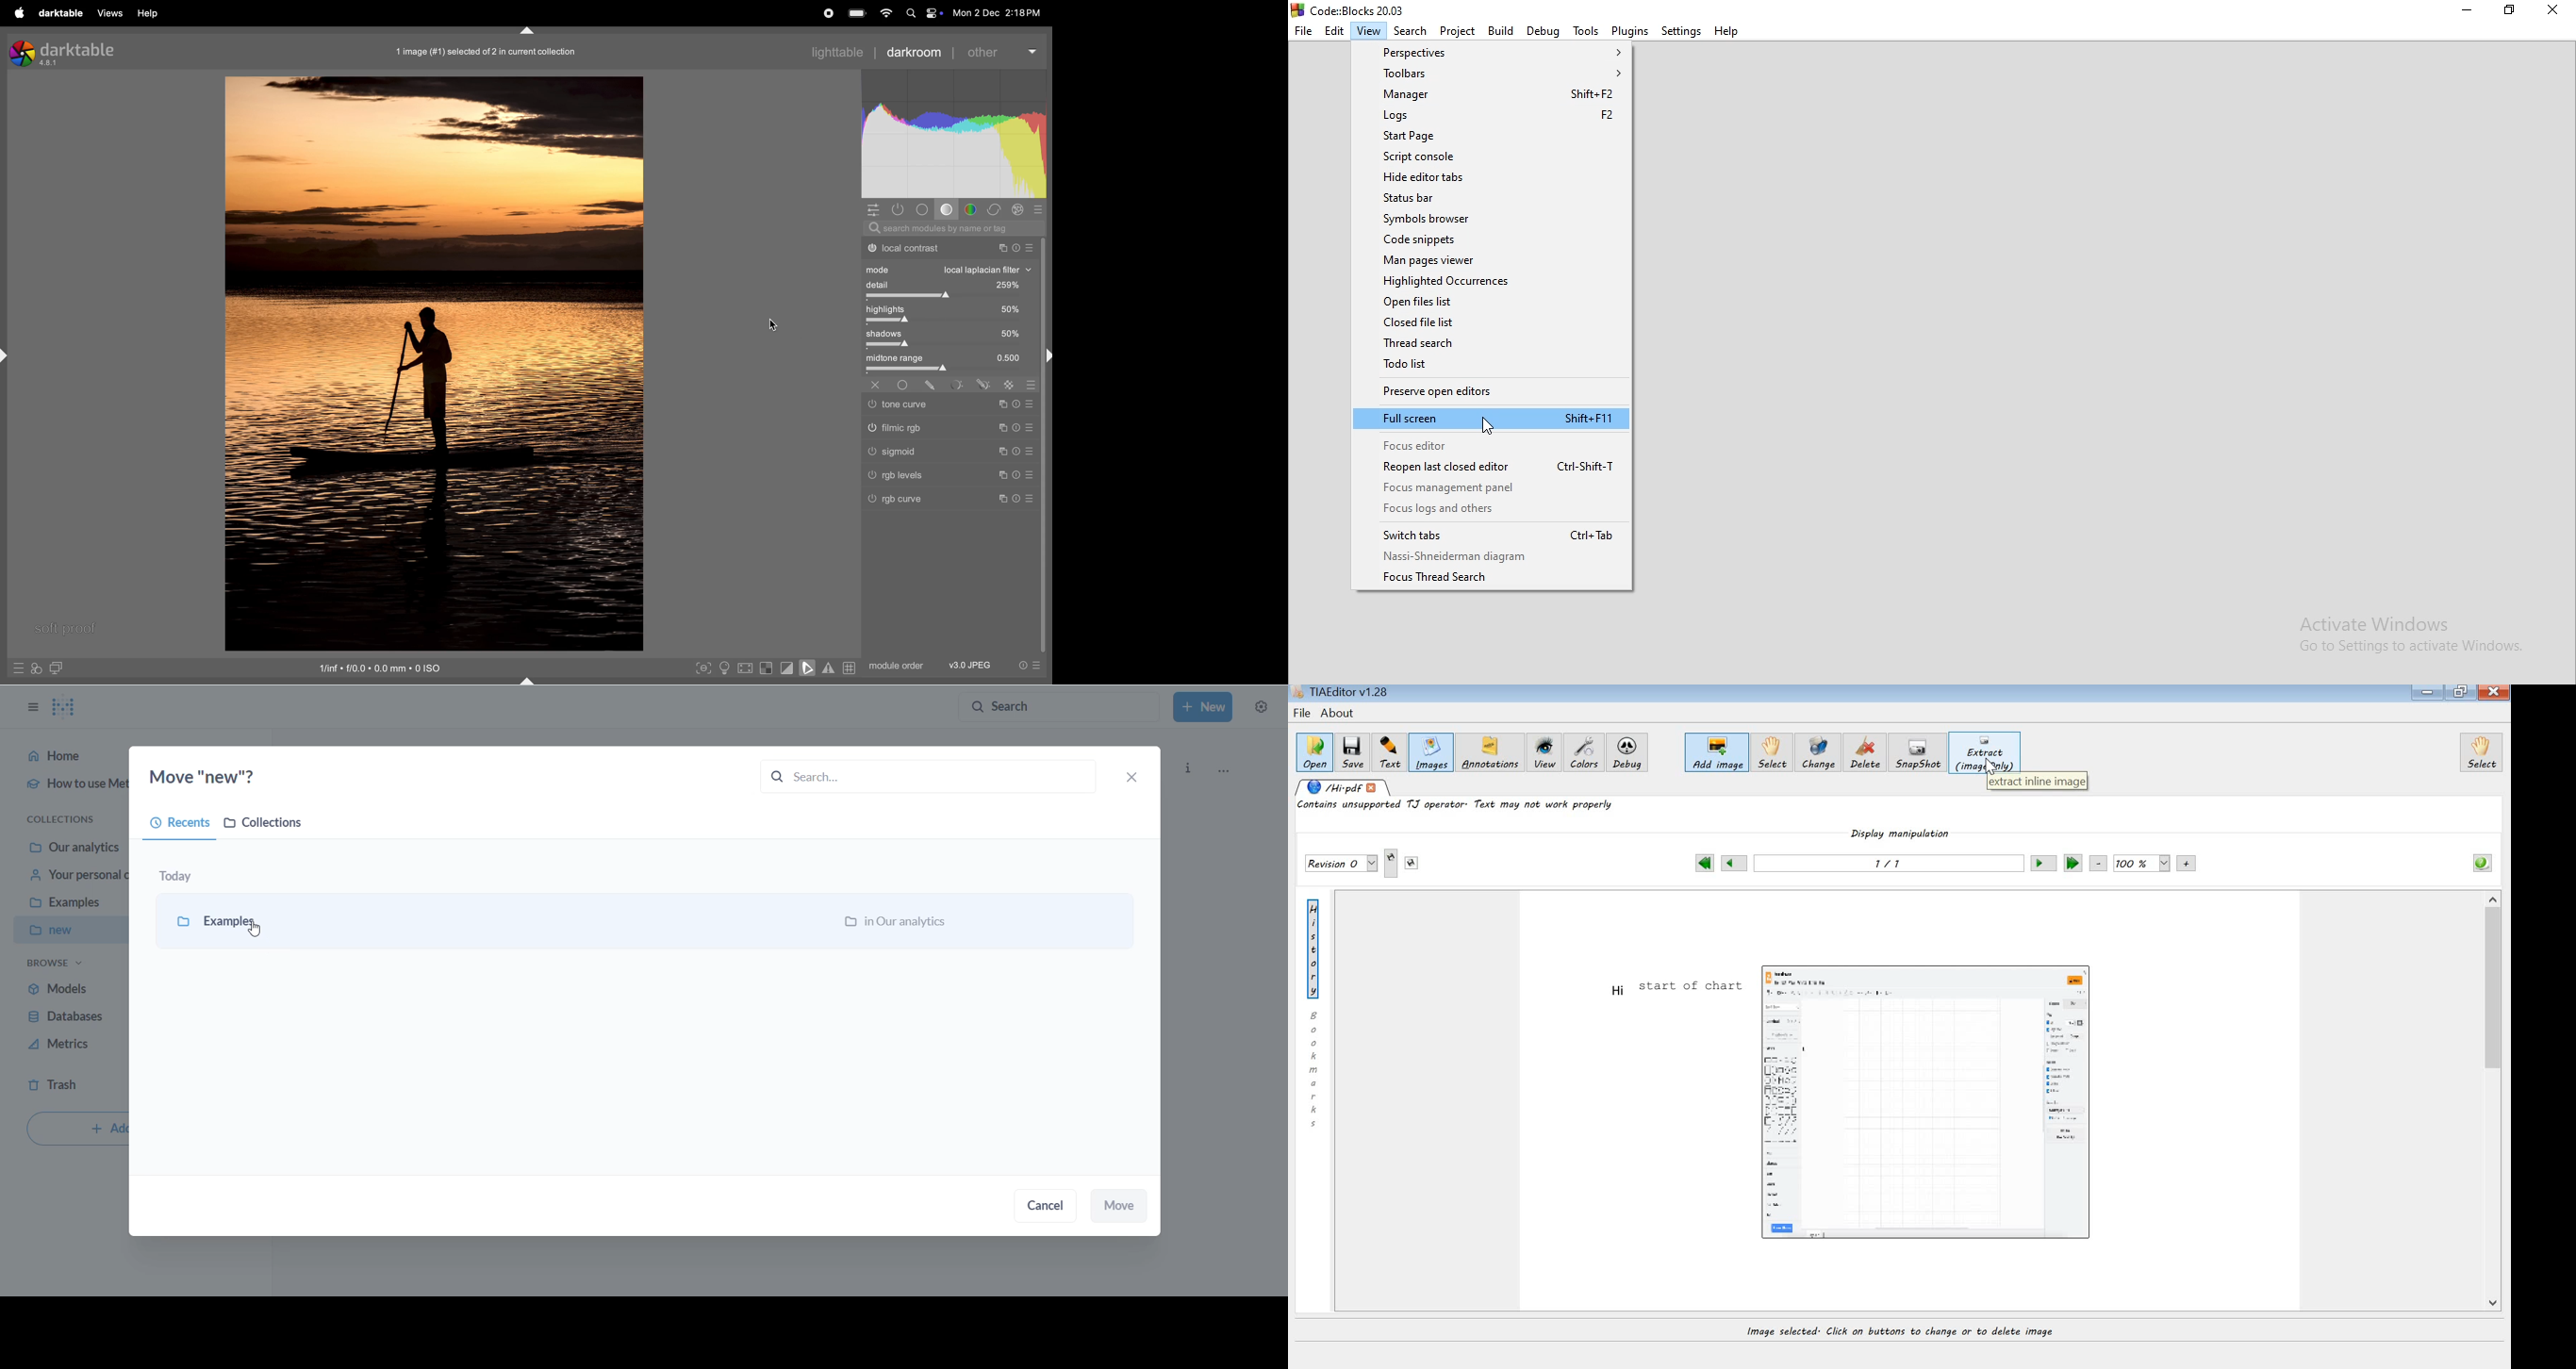  Describe the element at coordinates (1002, 498) in the screenshot. I see `sign ` at that location.